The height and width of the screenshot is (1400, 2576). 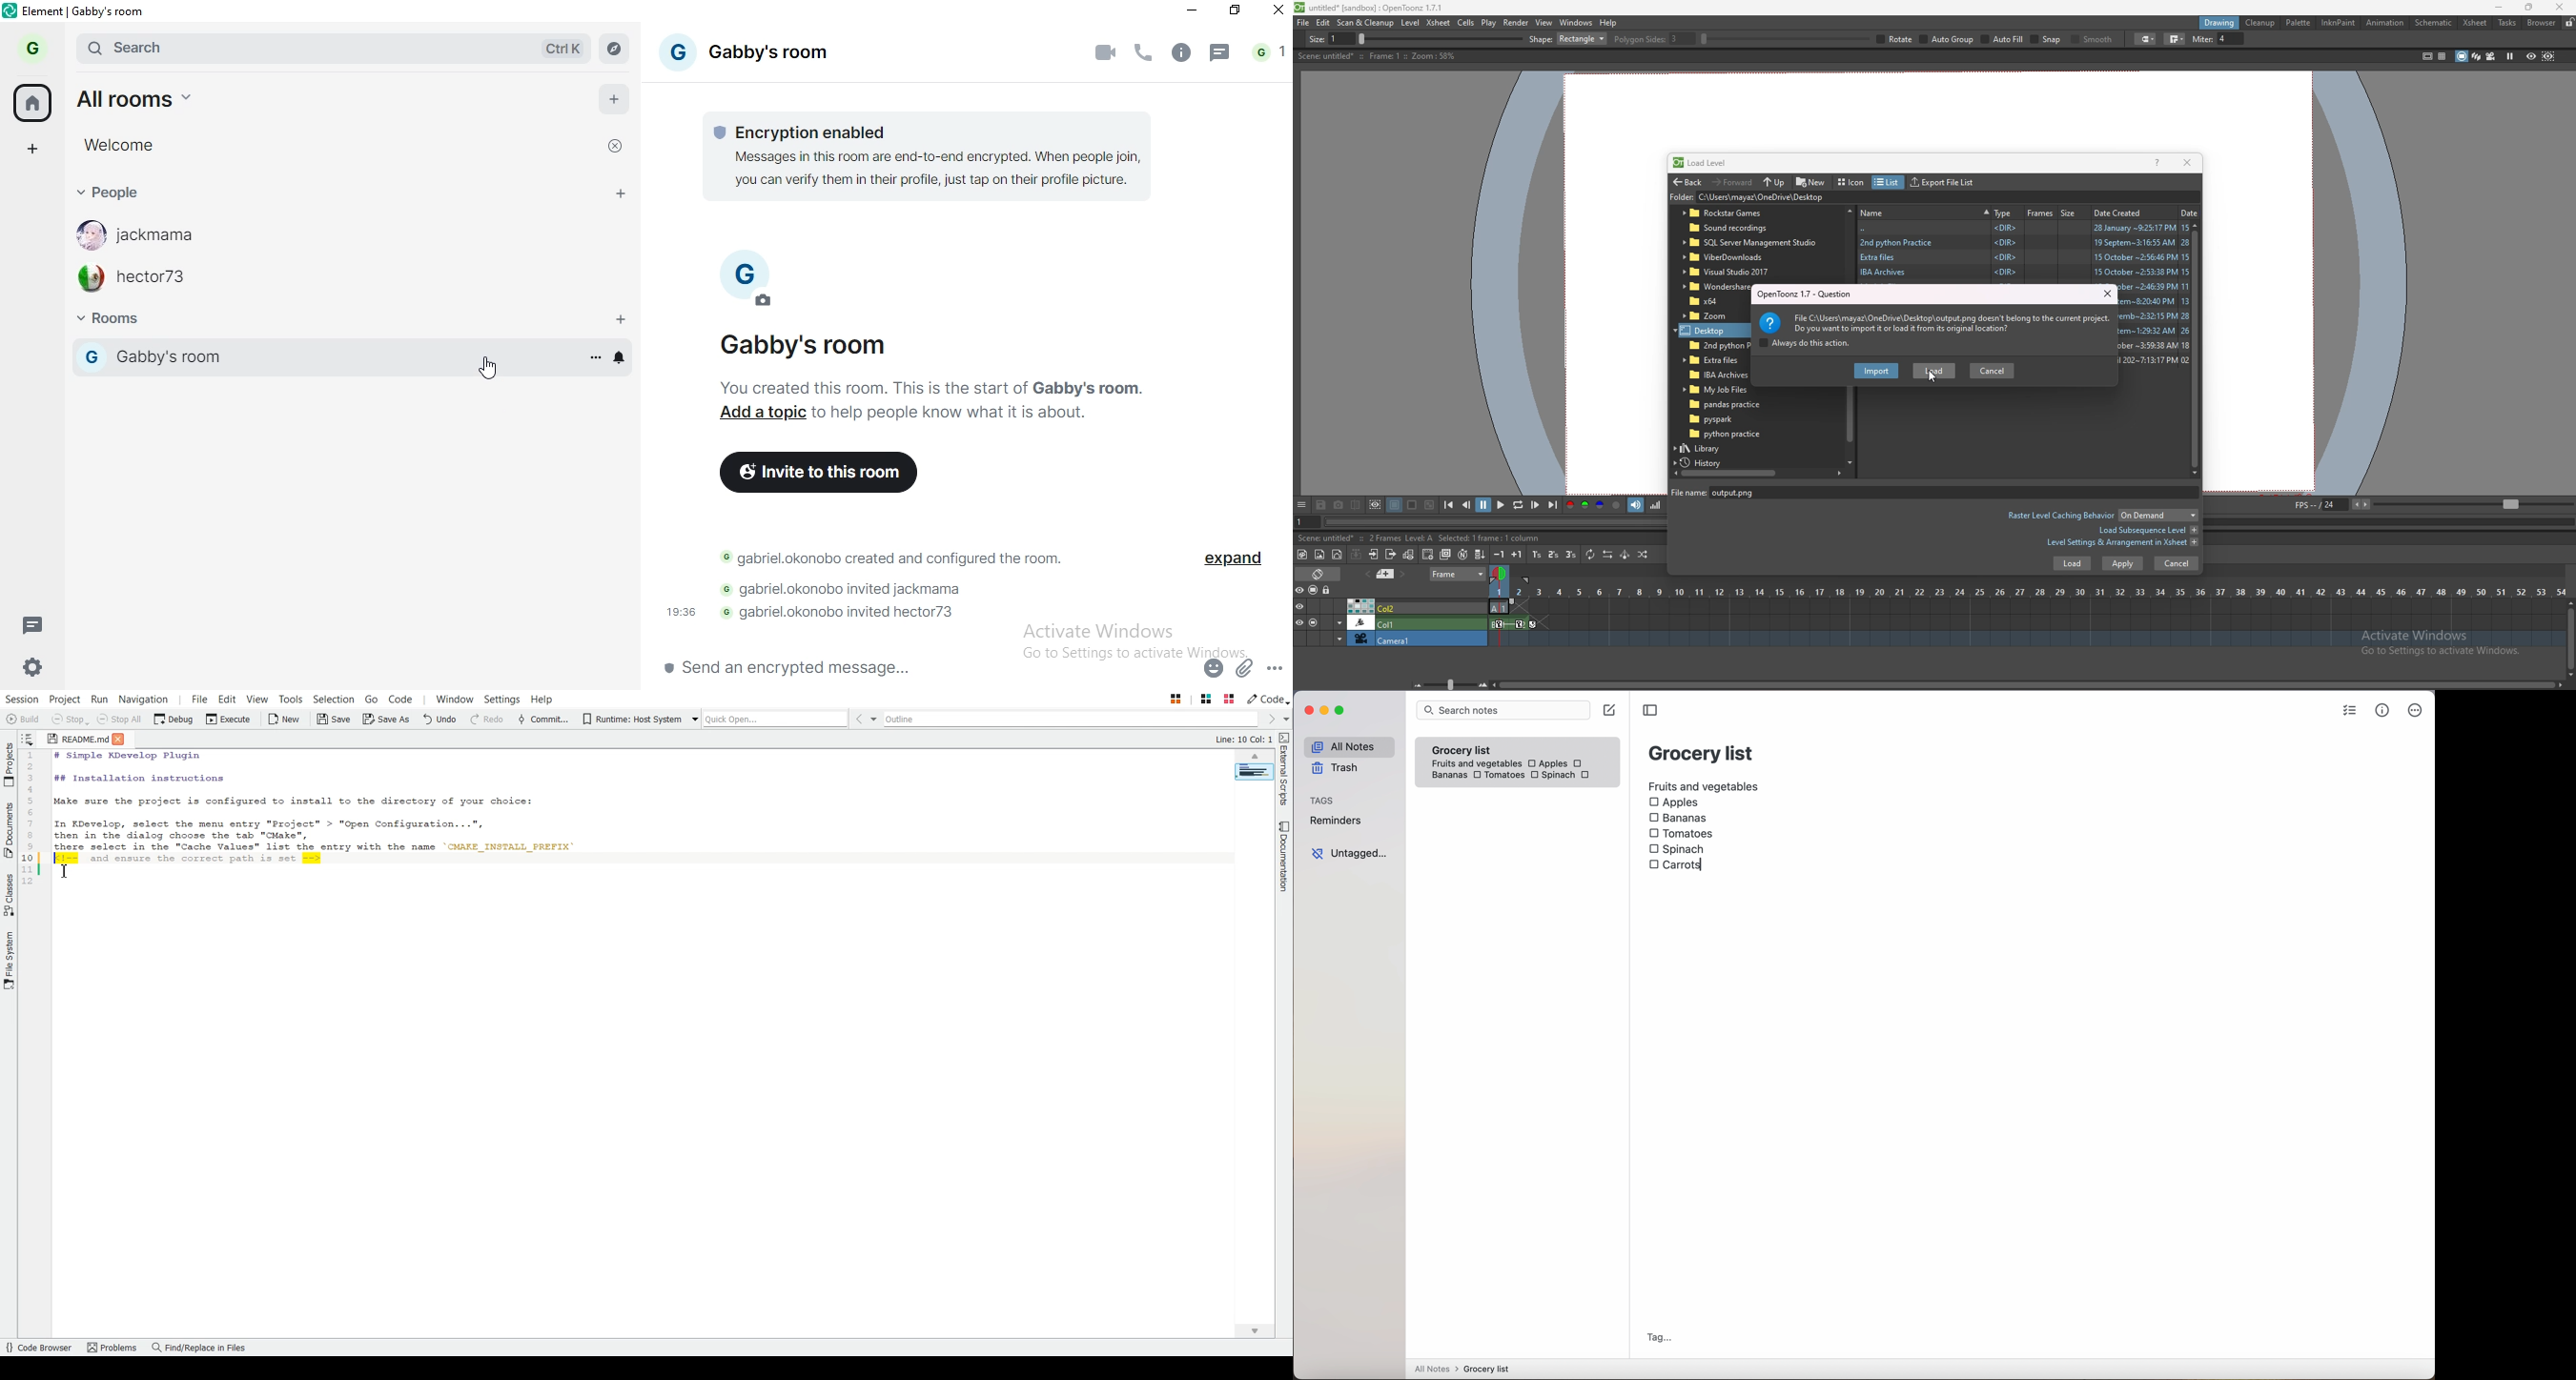 I want to click on rooms, so click(x=121, y=320).